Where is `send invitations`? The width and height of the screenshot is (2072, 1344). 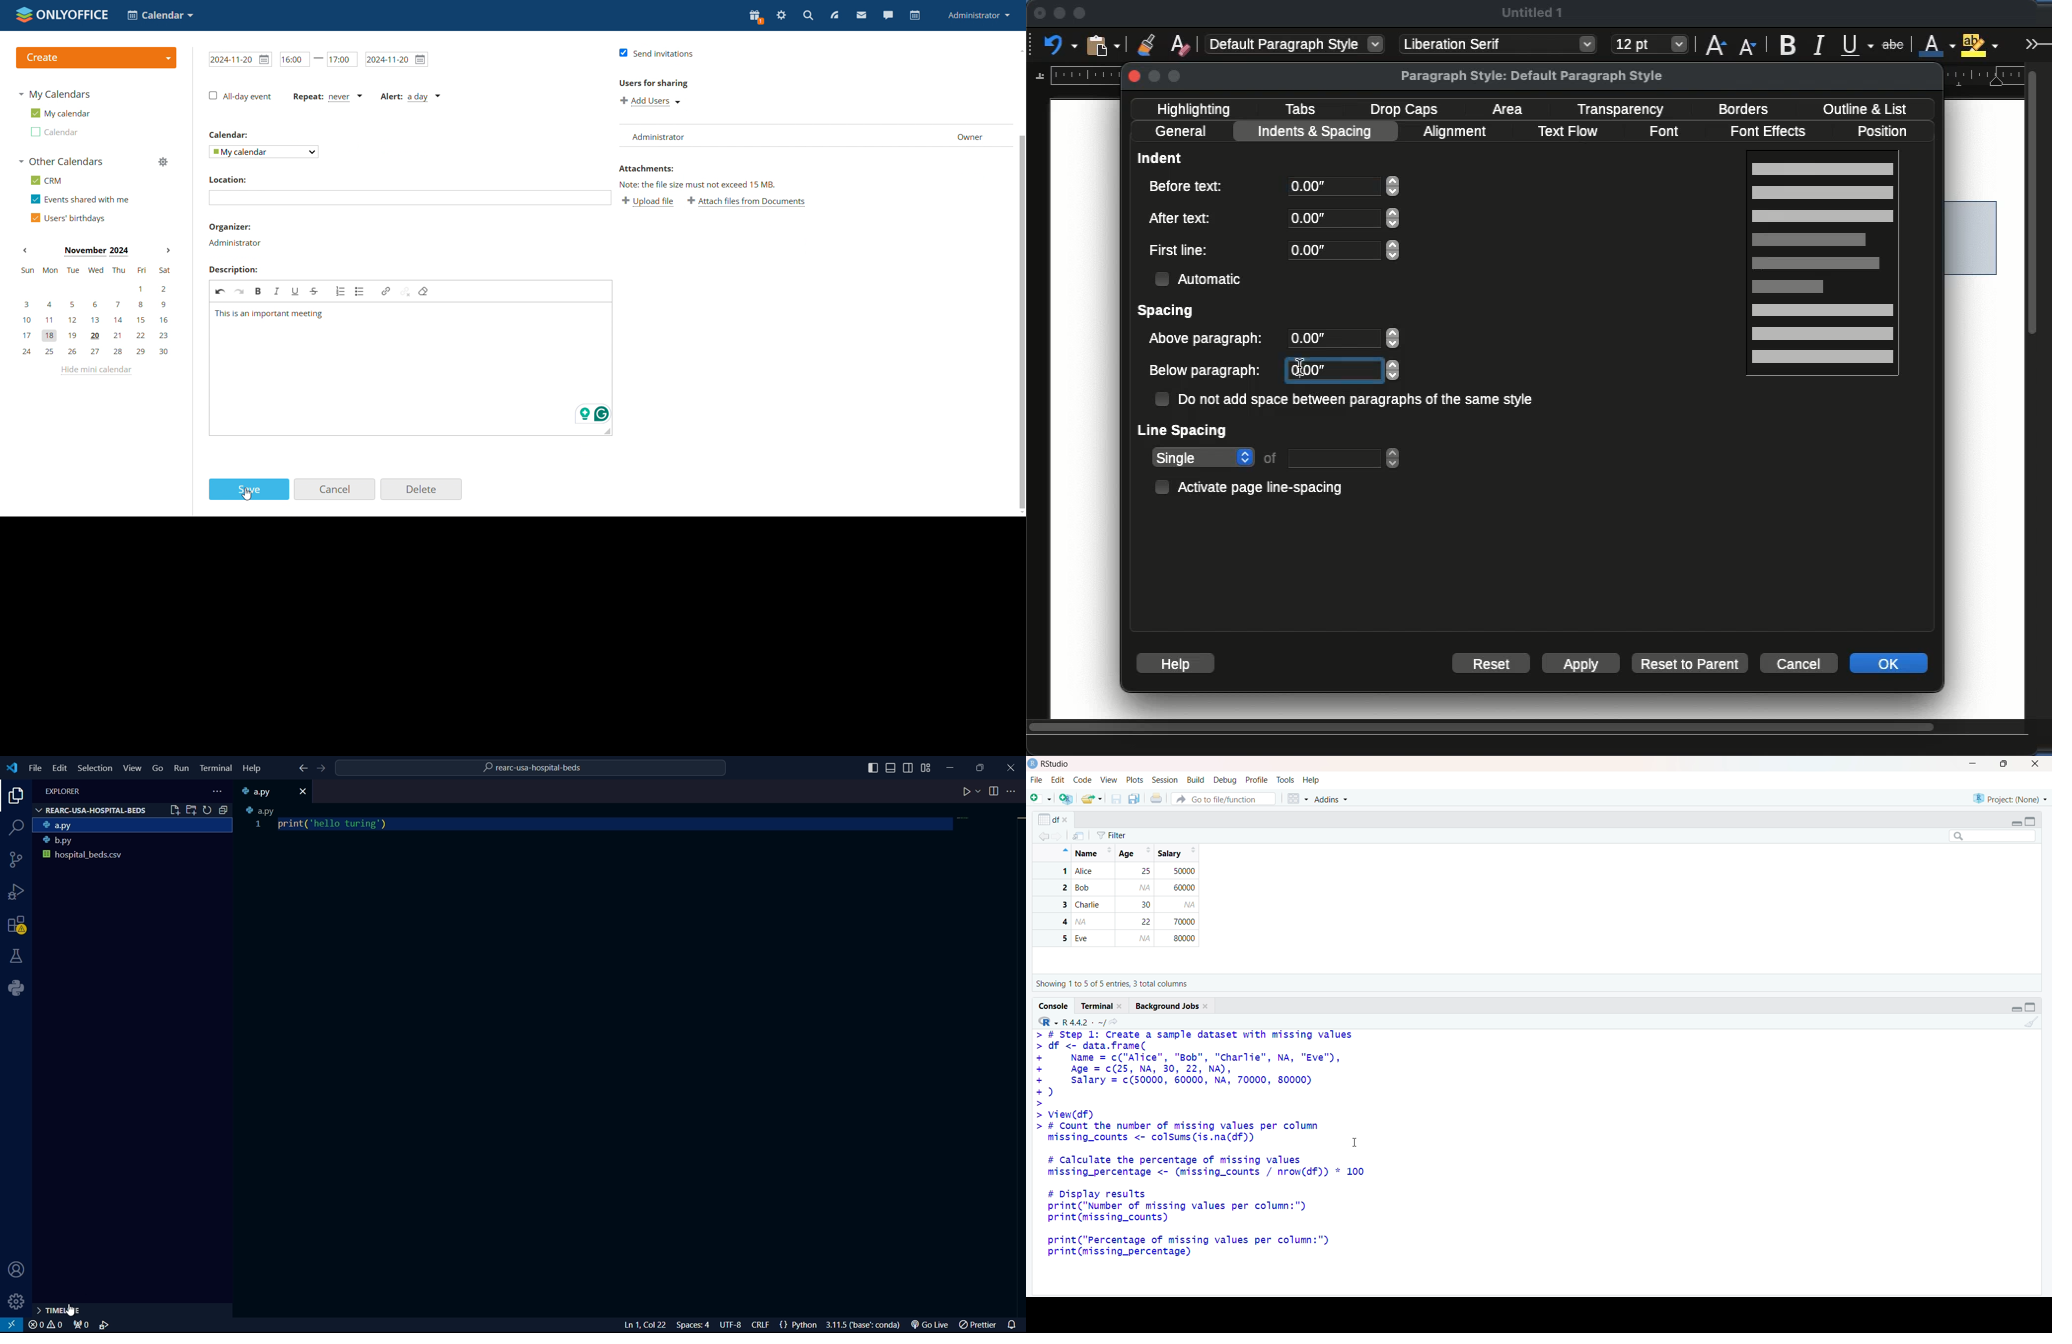
send invitations is located at coordinates (655, 53).